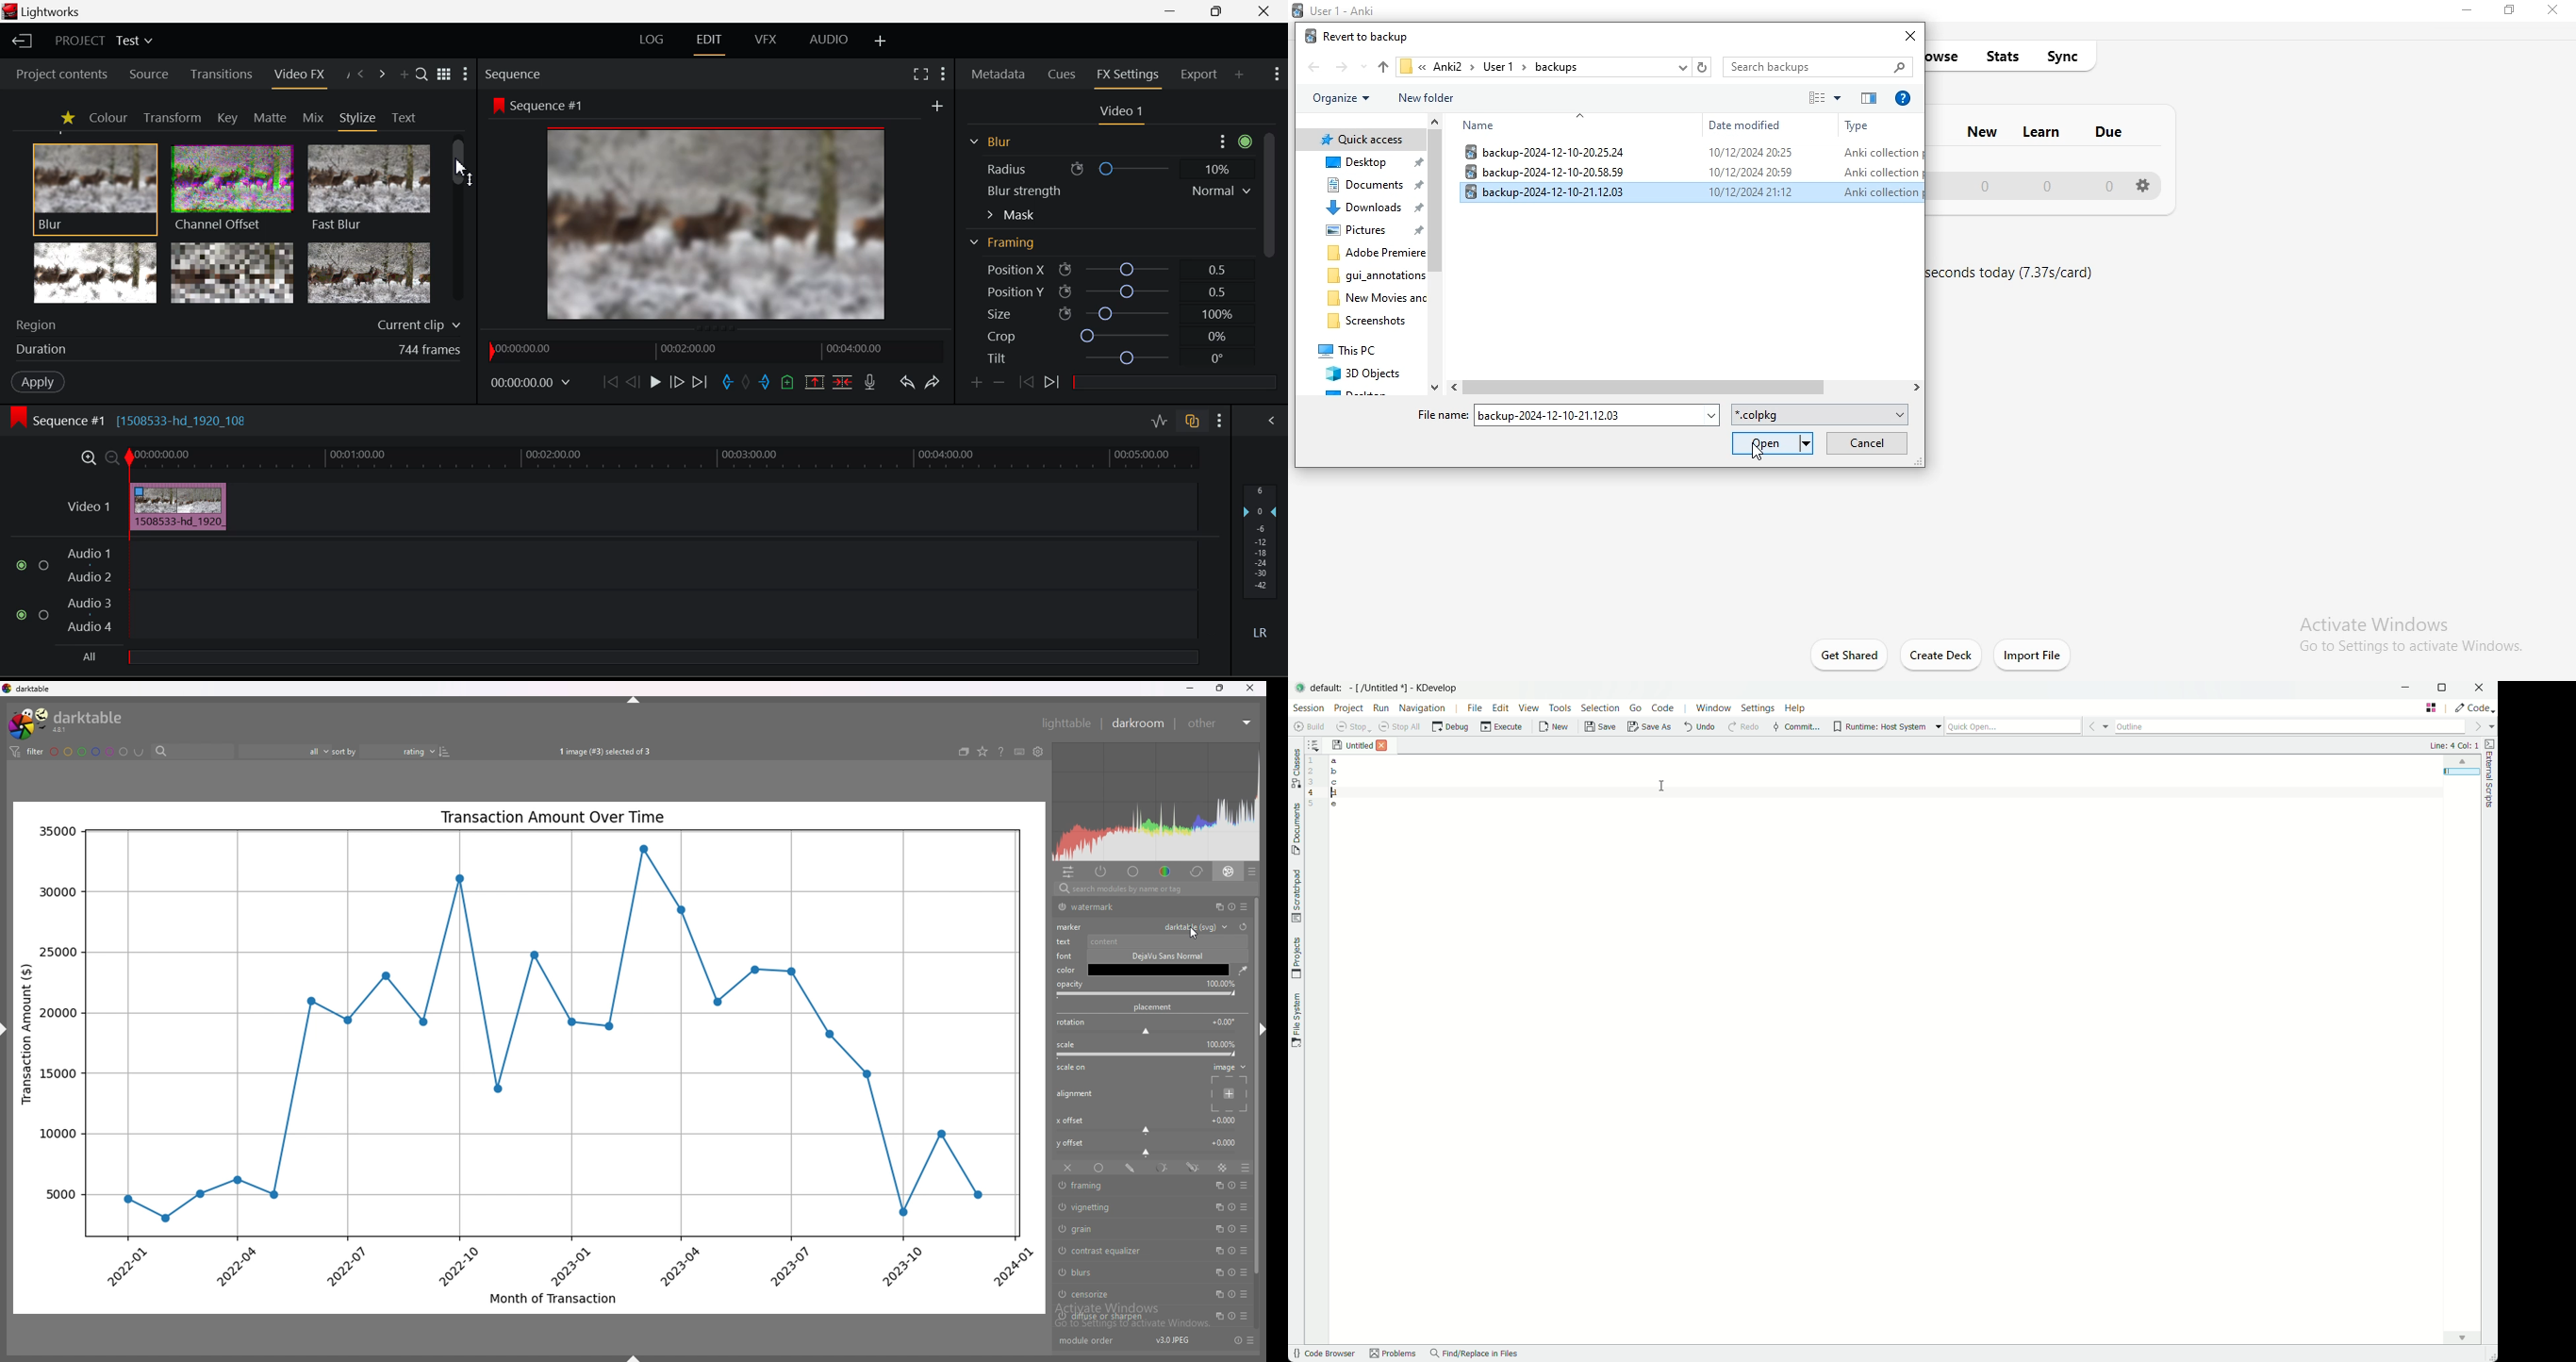 The height and width of the screenshot is (1372, 2576). Describe the element at coordinates (1341, 66) in the screenshot. I see `file forward` at that location.